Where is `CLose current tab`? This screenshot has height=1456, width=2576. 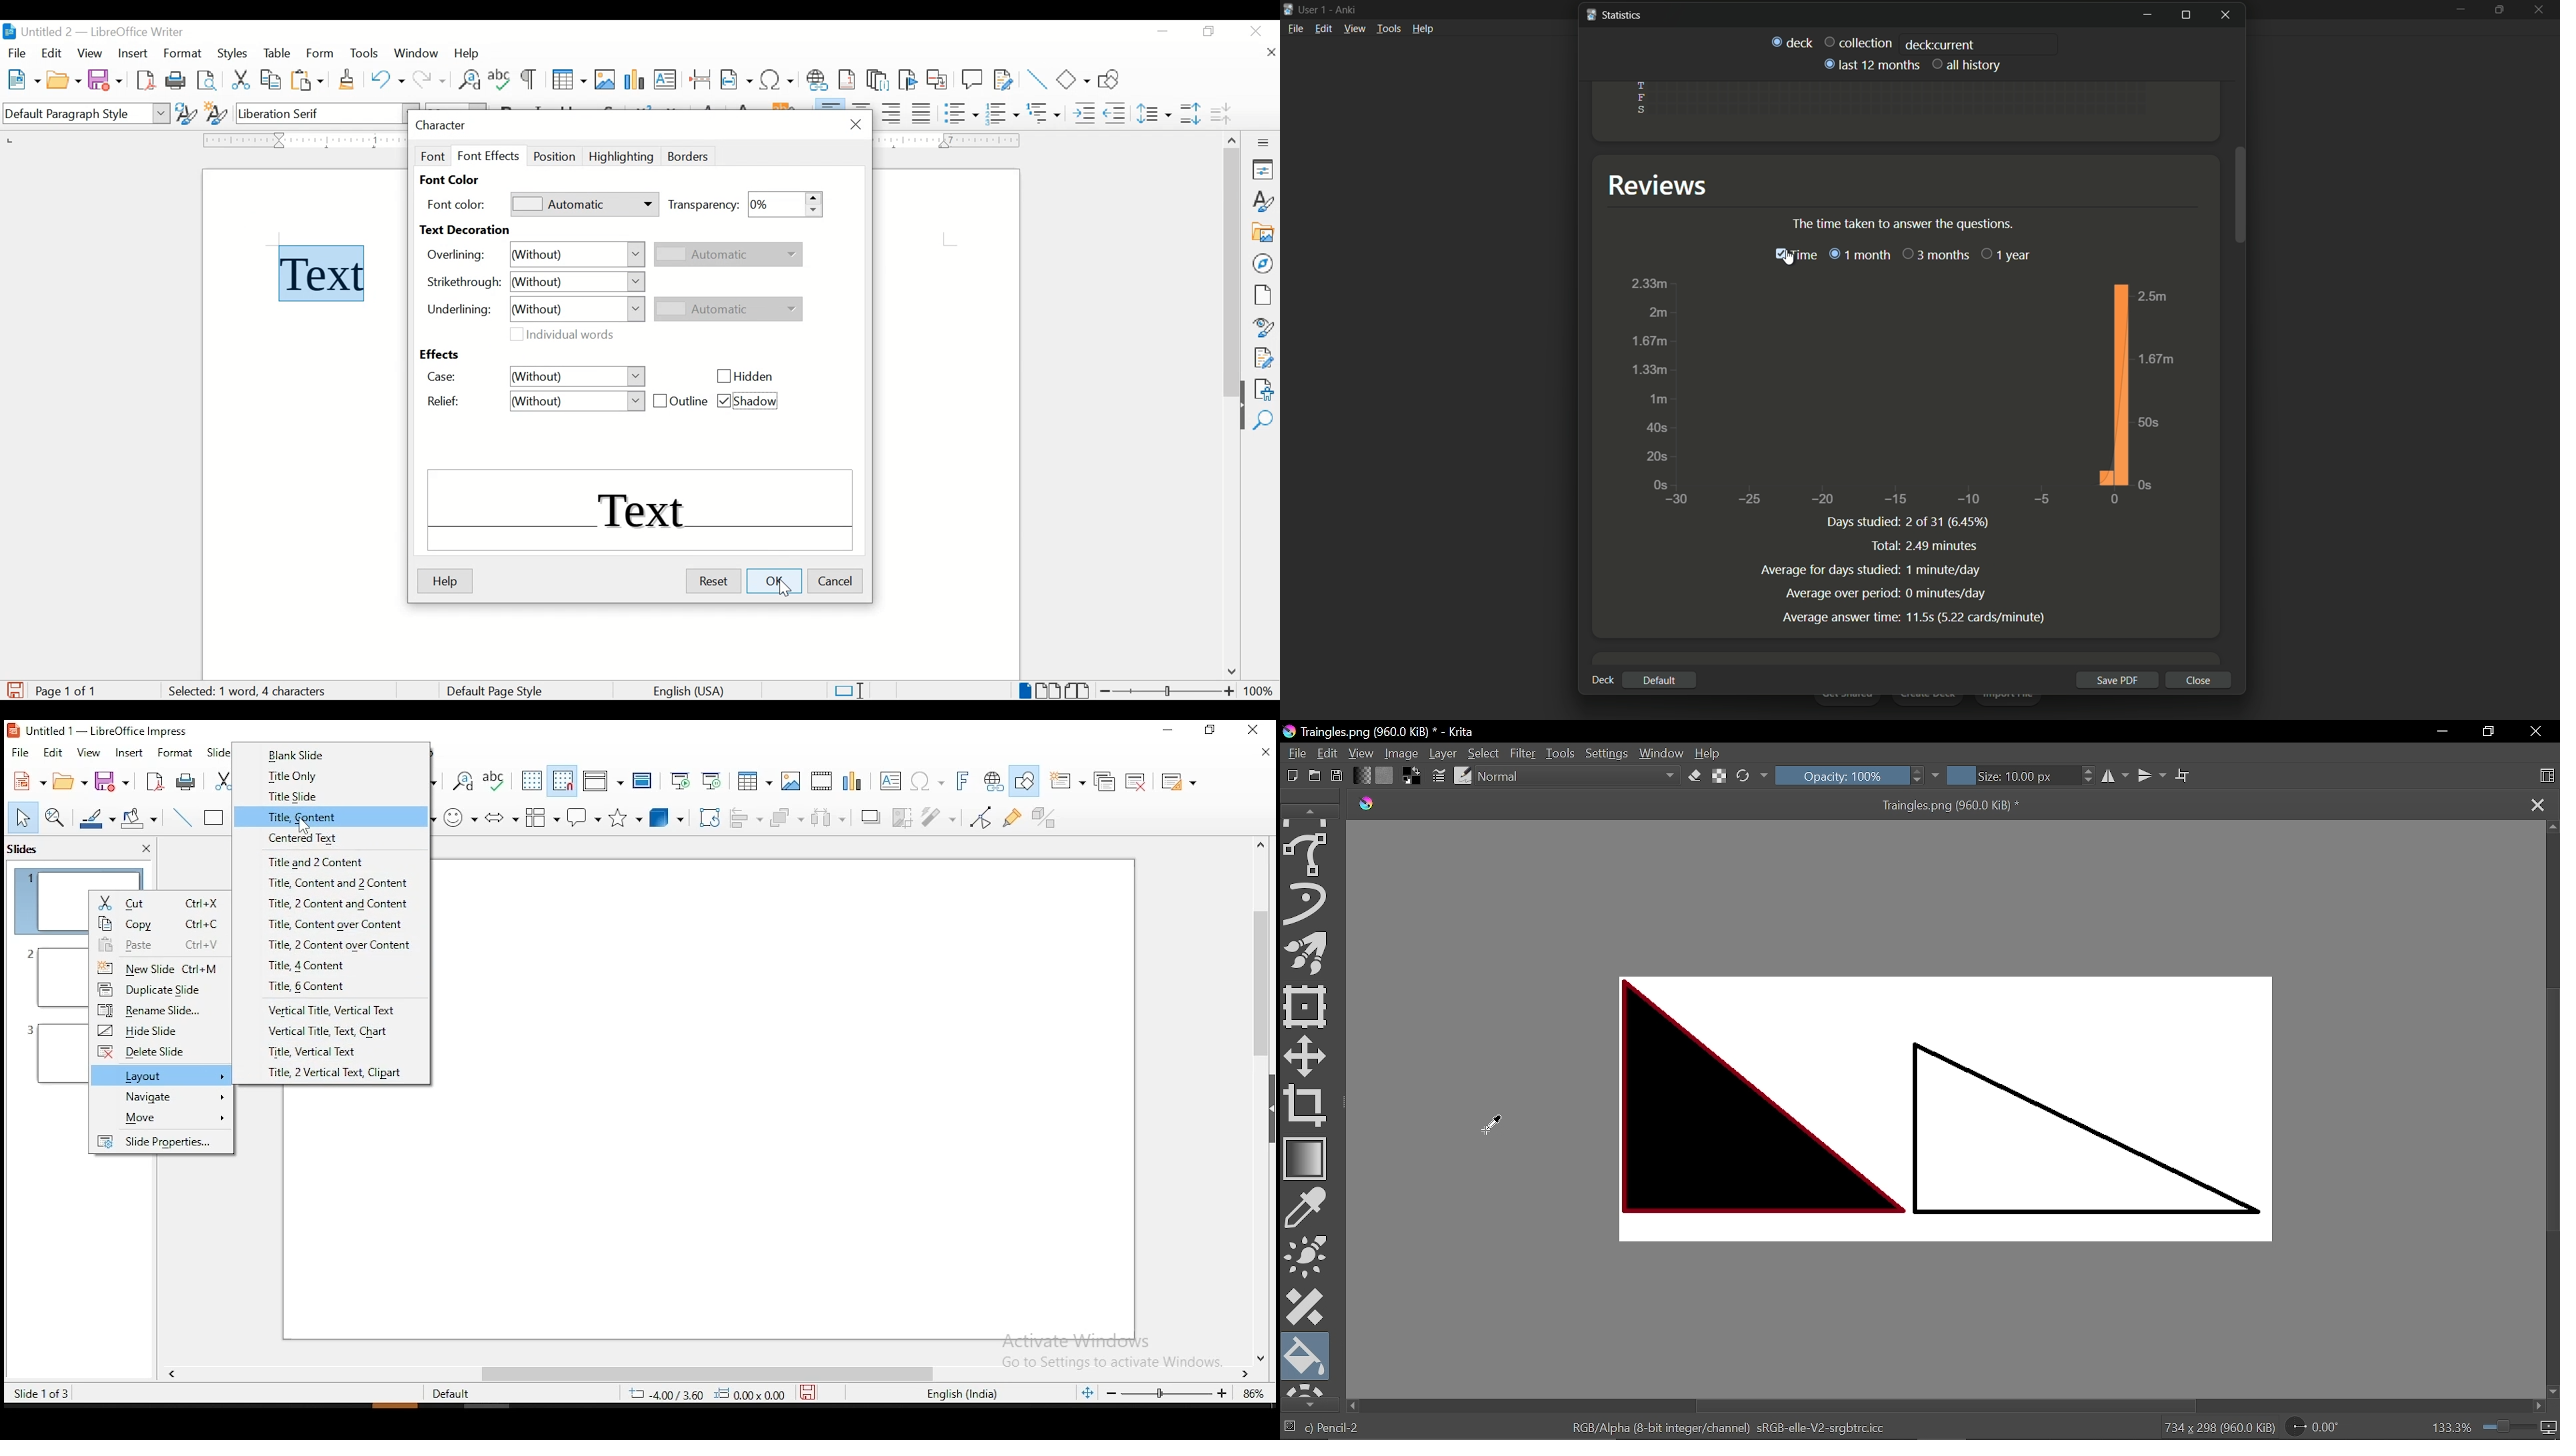
CLose current tab is located at coordinates (2538, 806).